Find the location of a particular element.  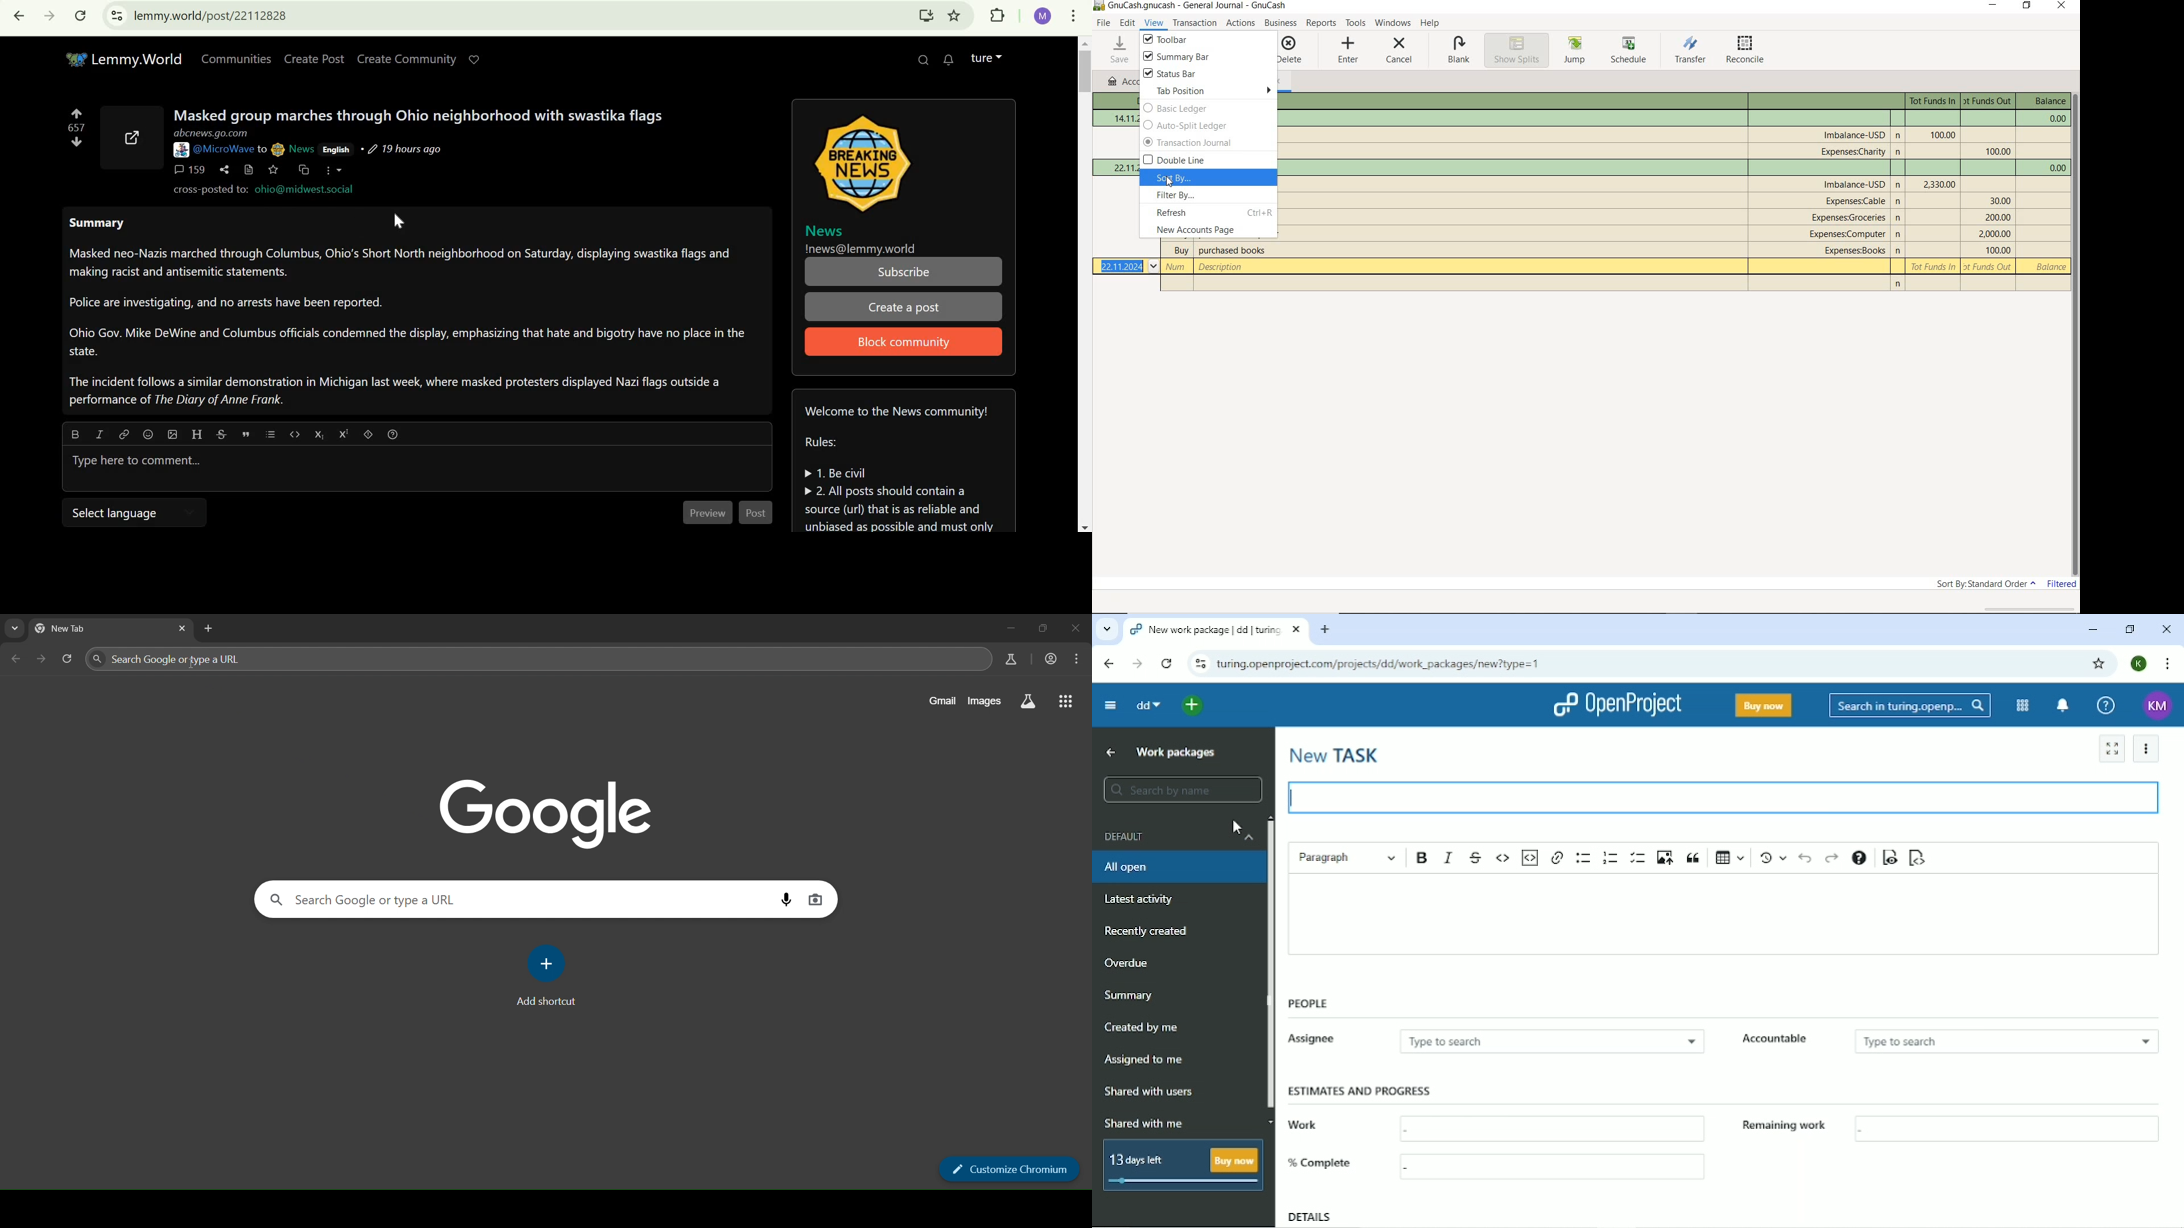

Close is located at coordinates (1077, 627).